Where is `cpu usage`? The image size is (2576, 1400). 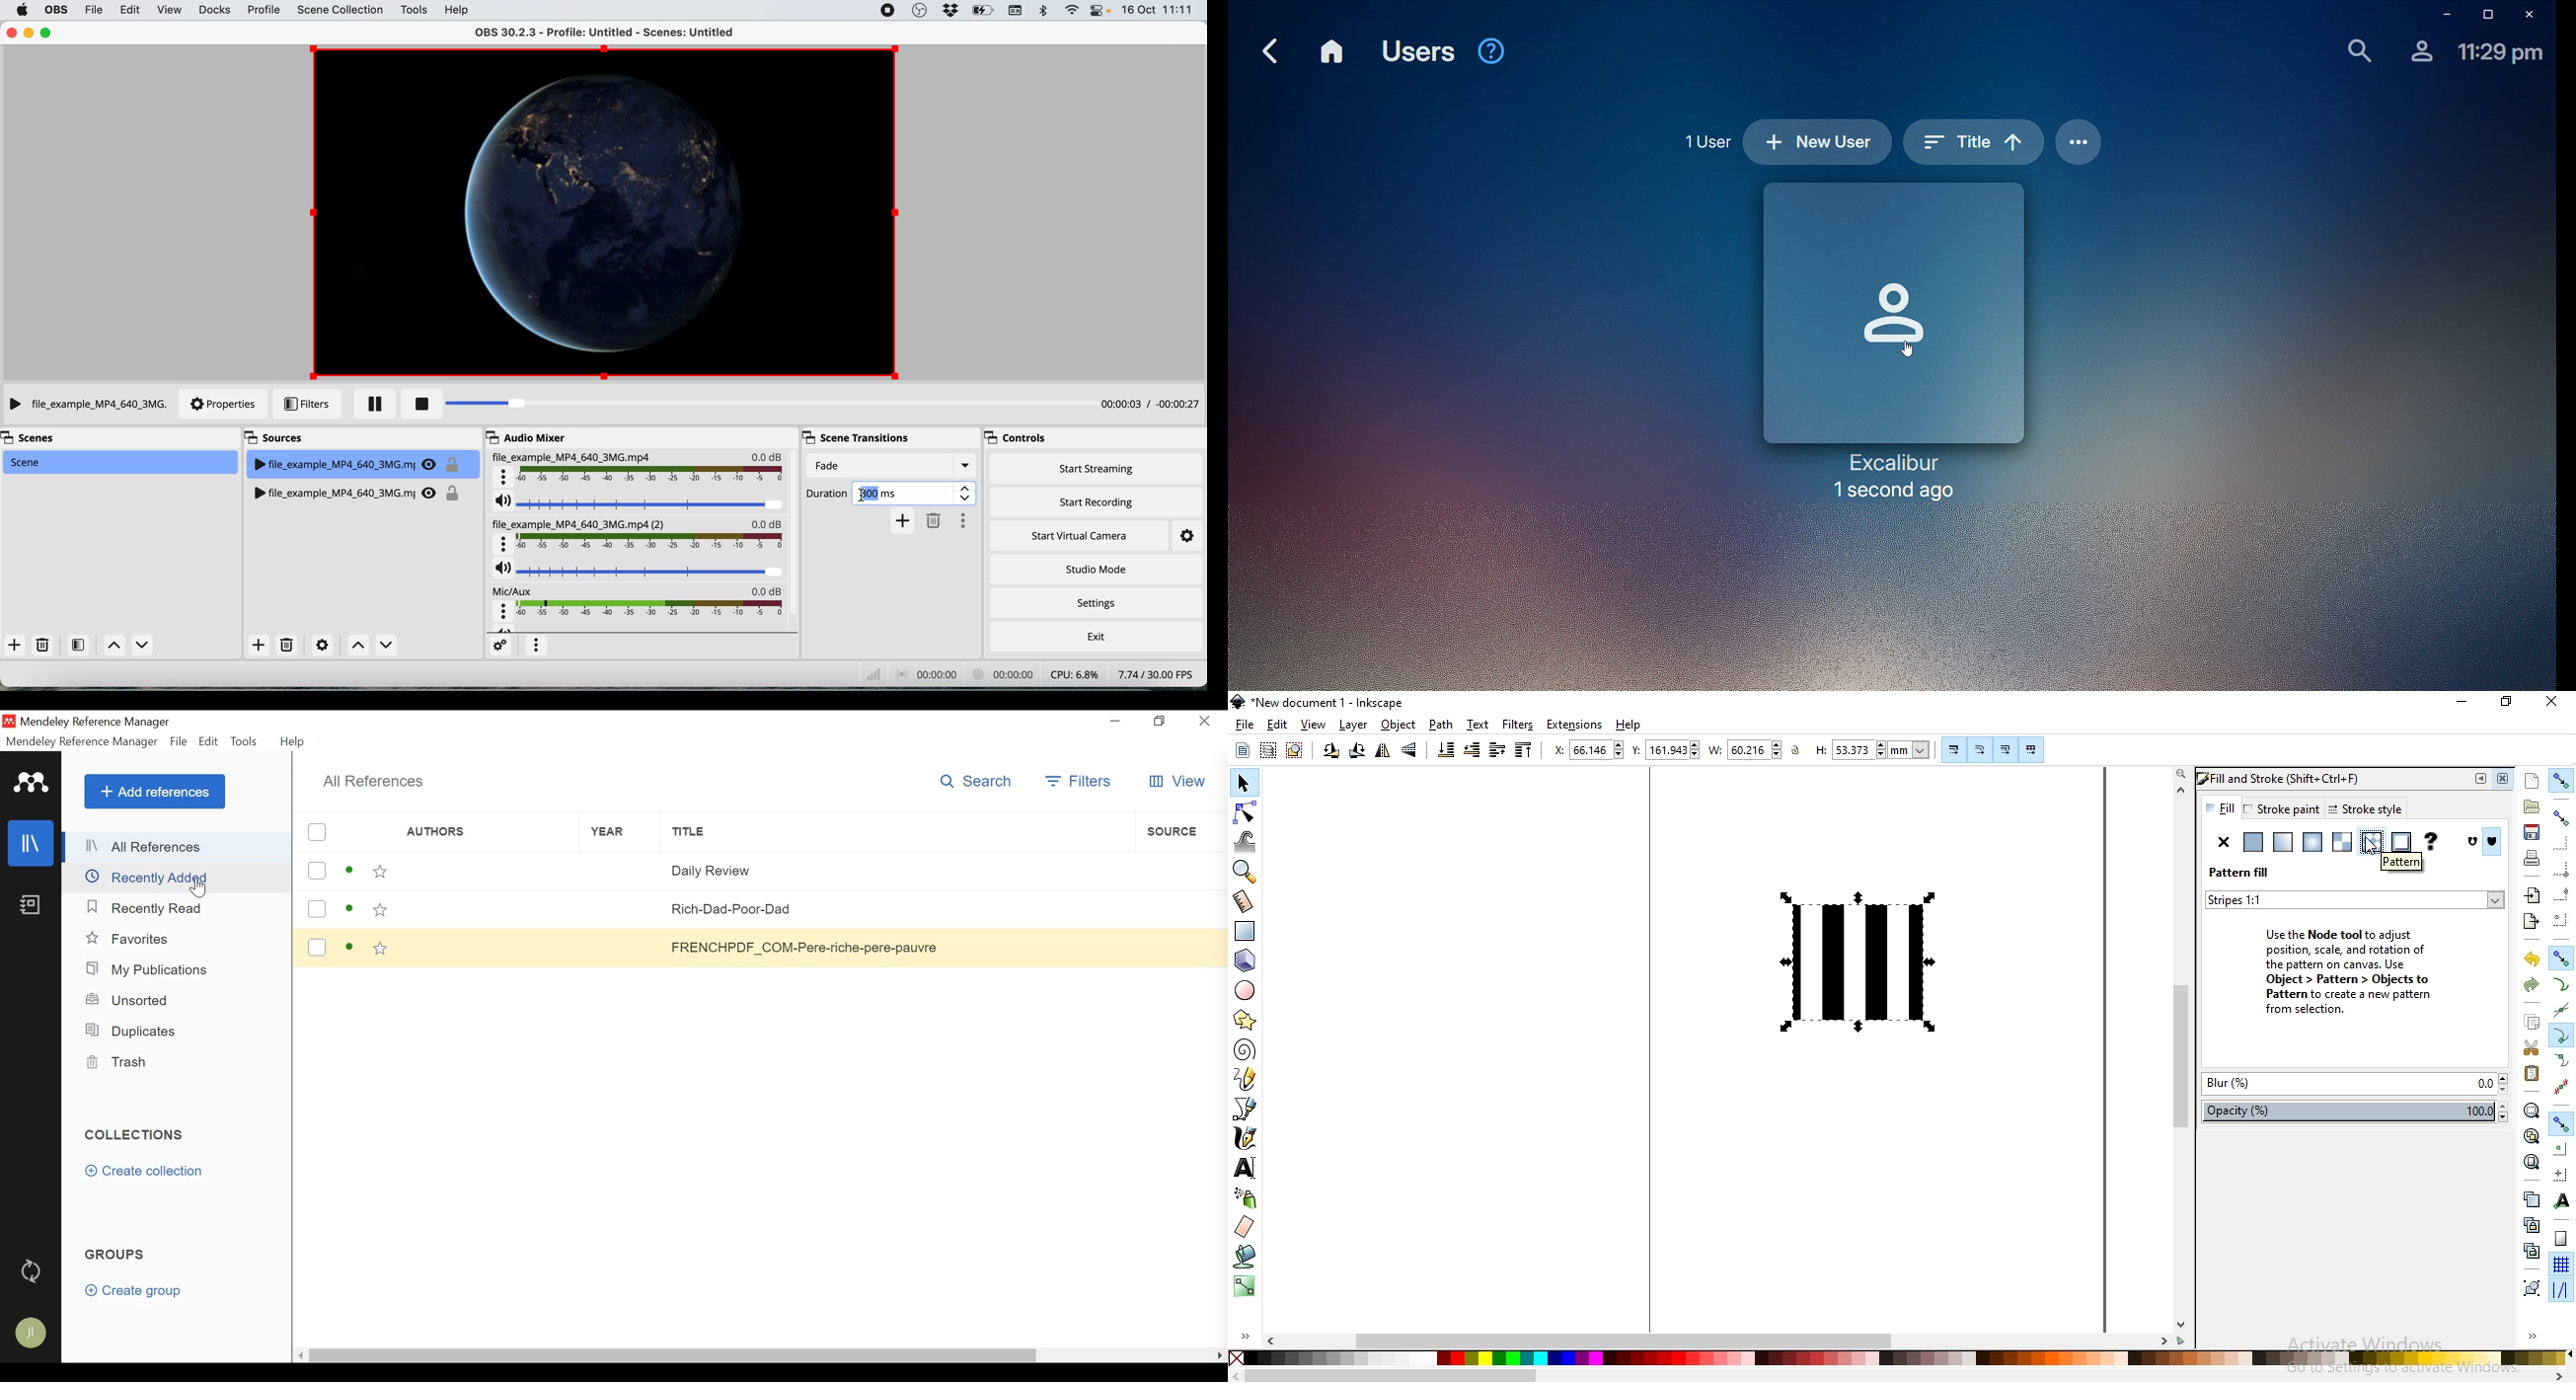 cpu usage is located at coordinates (1071, 675).